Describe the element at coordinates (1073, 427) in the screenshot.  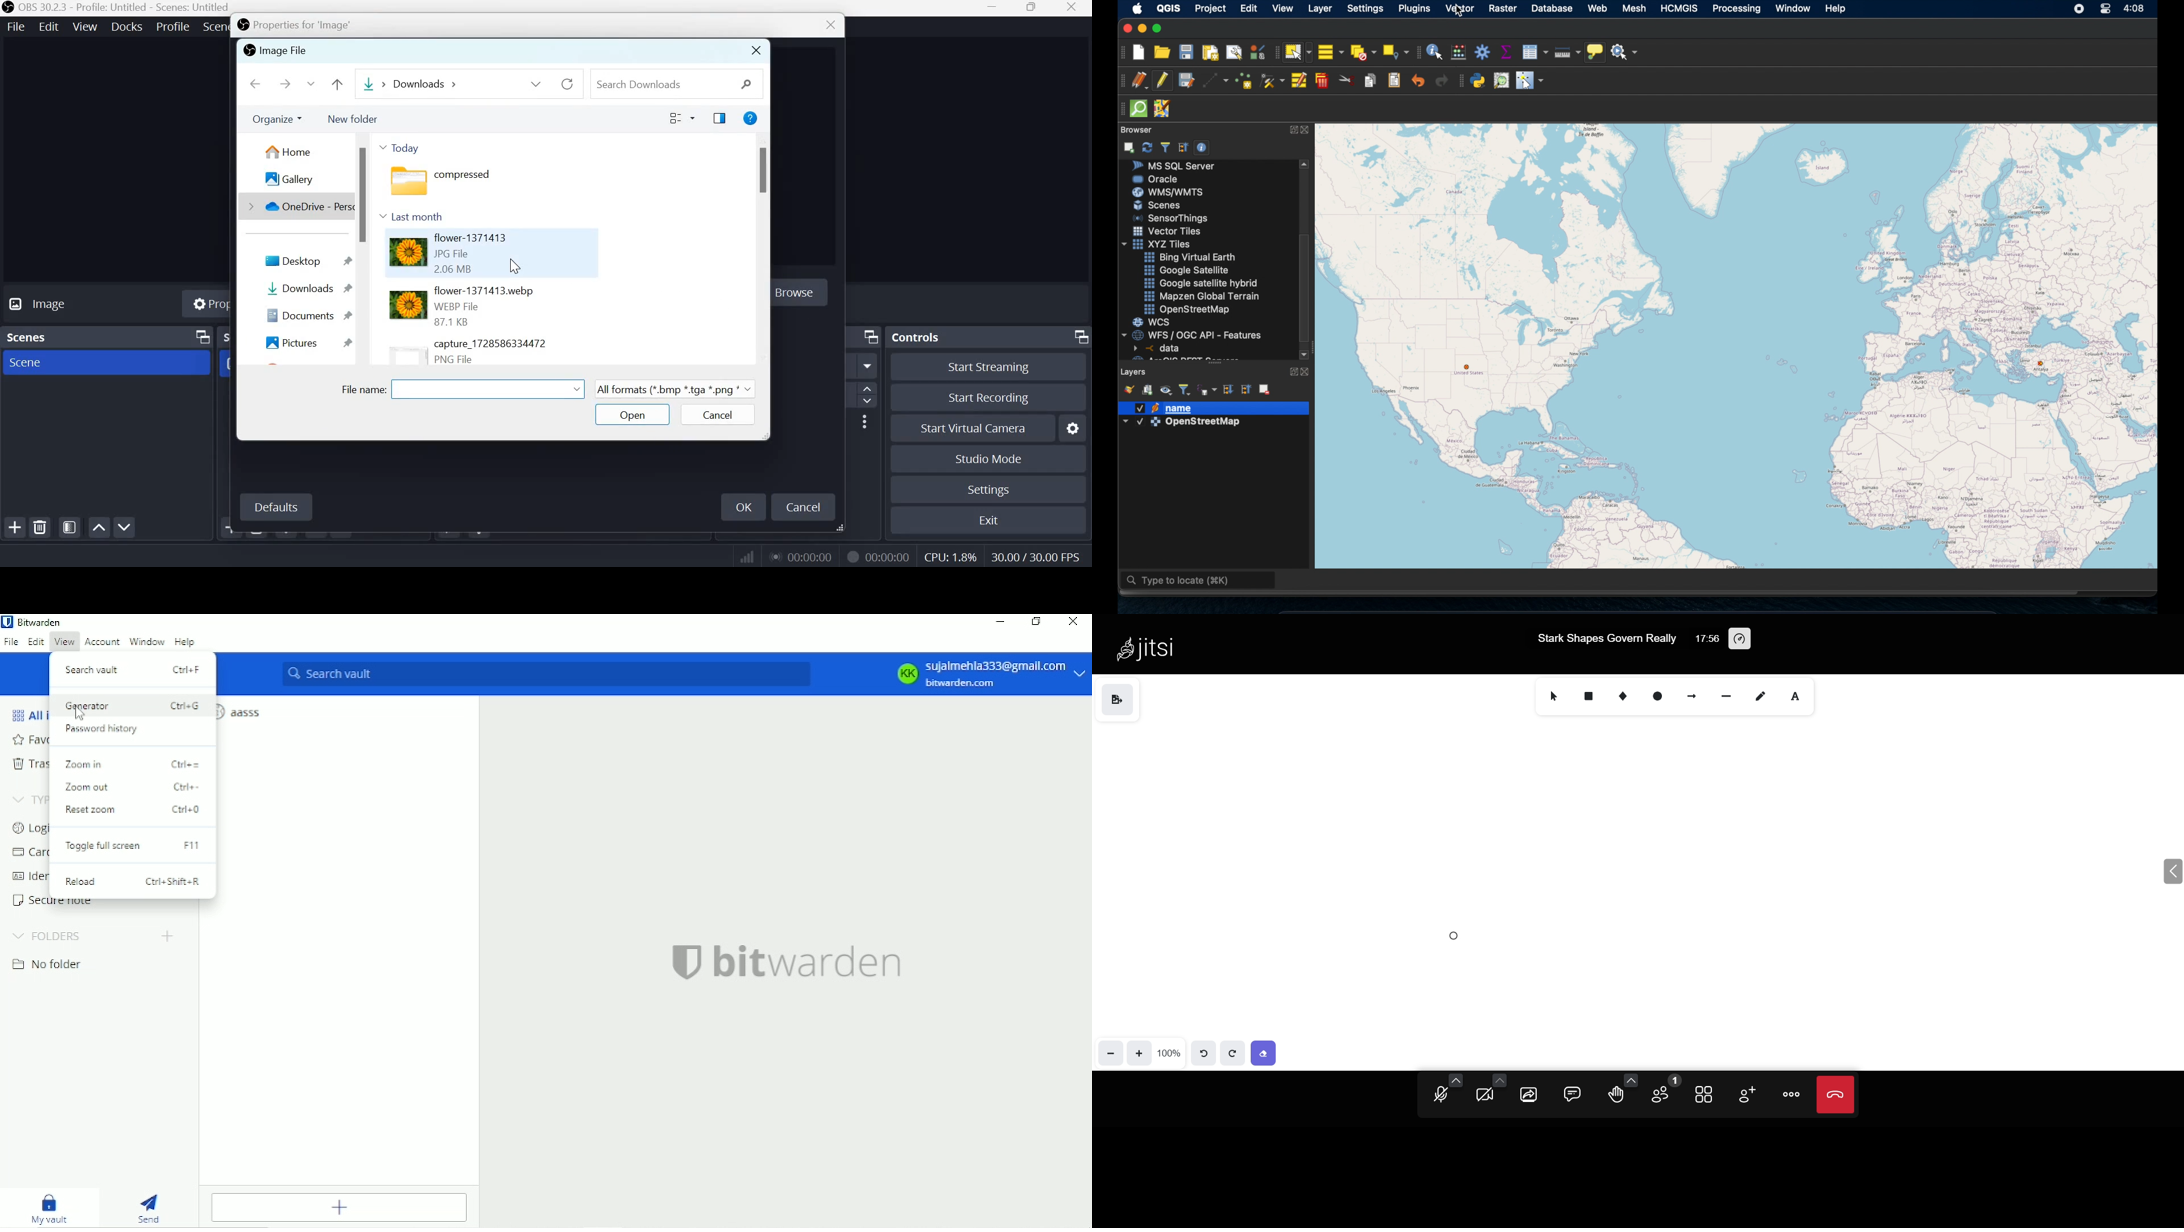
I see `Configure virtual camera` at that location.